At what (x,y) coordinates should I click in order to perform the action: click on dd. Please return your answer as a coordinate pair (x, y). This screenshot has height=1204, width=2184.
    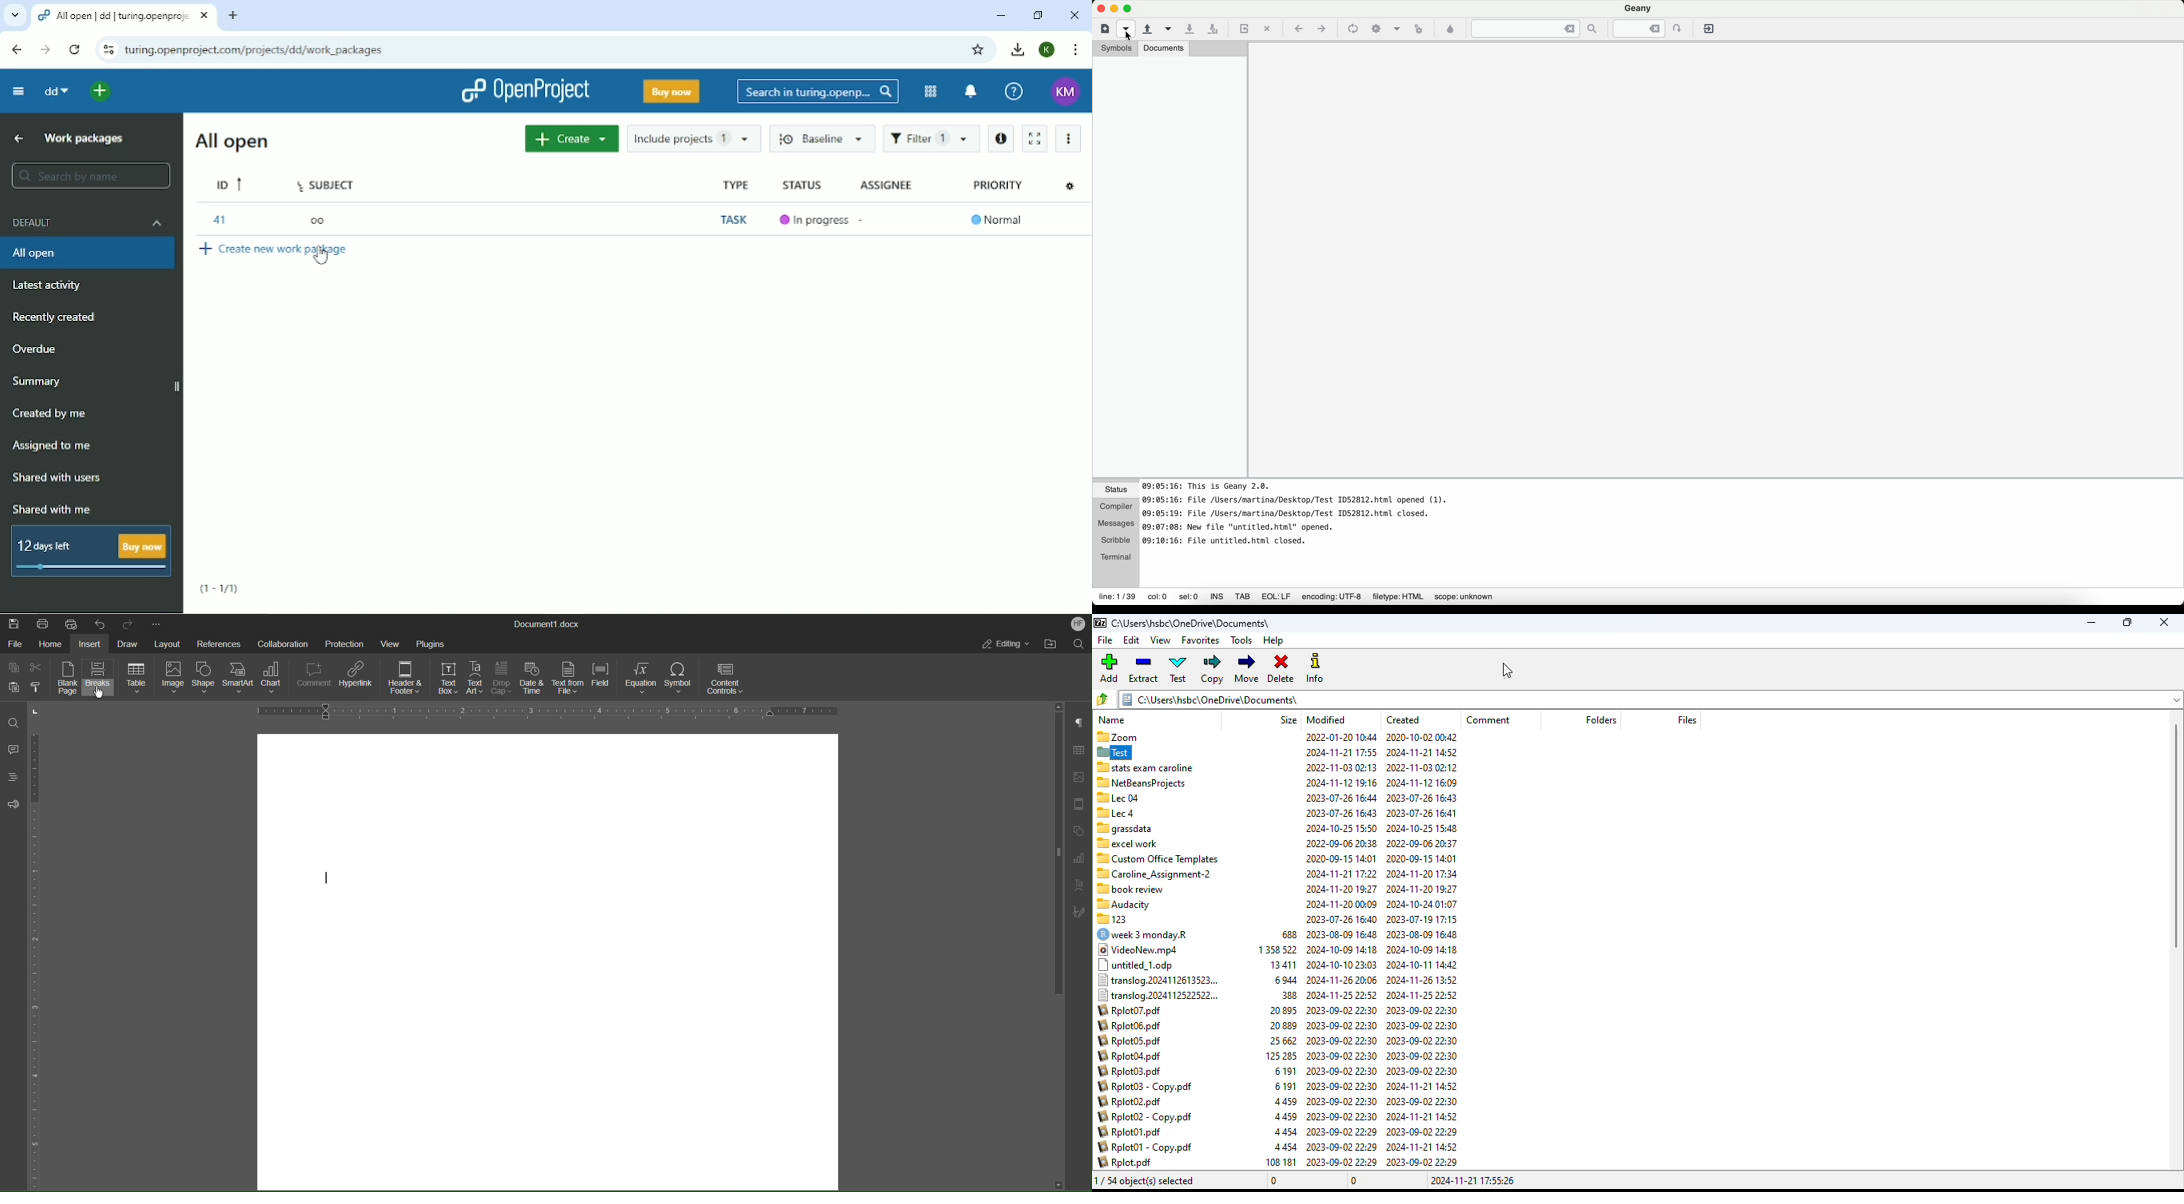
    Looking at the image, I should click on (56, 91).